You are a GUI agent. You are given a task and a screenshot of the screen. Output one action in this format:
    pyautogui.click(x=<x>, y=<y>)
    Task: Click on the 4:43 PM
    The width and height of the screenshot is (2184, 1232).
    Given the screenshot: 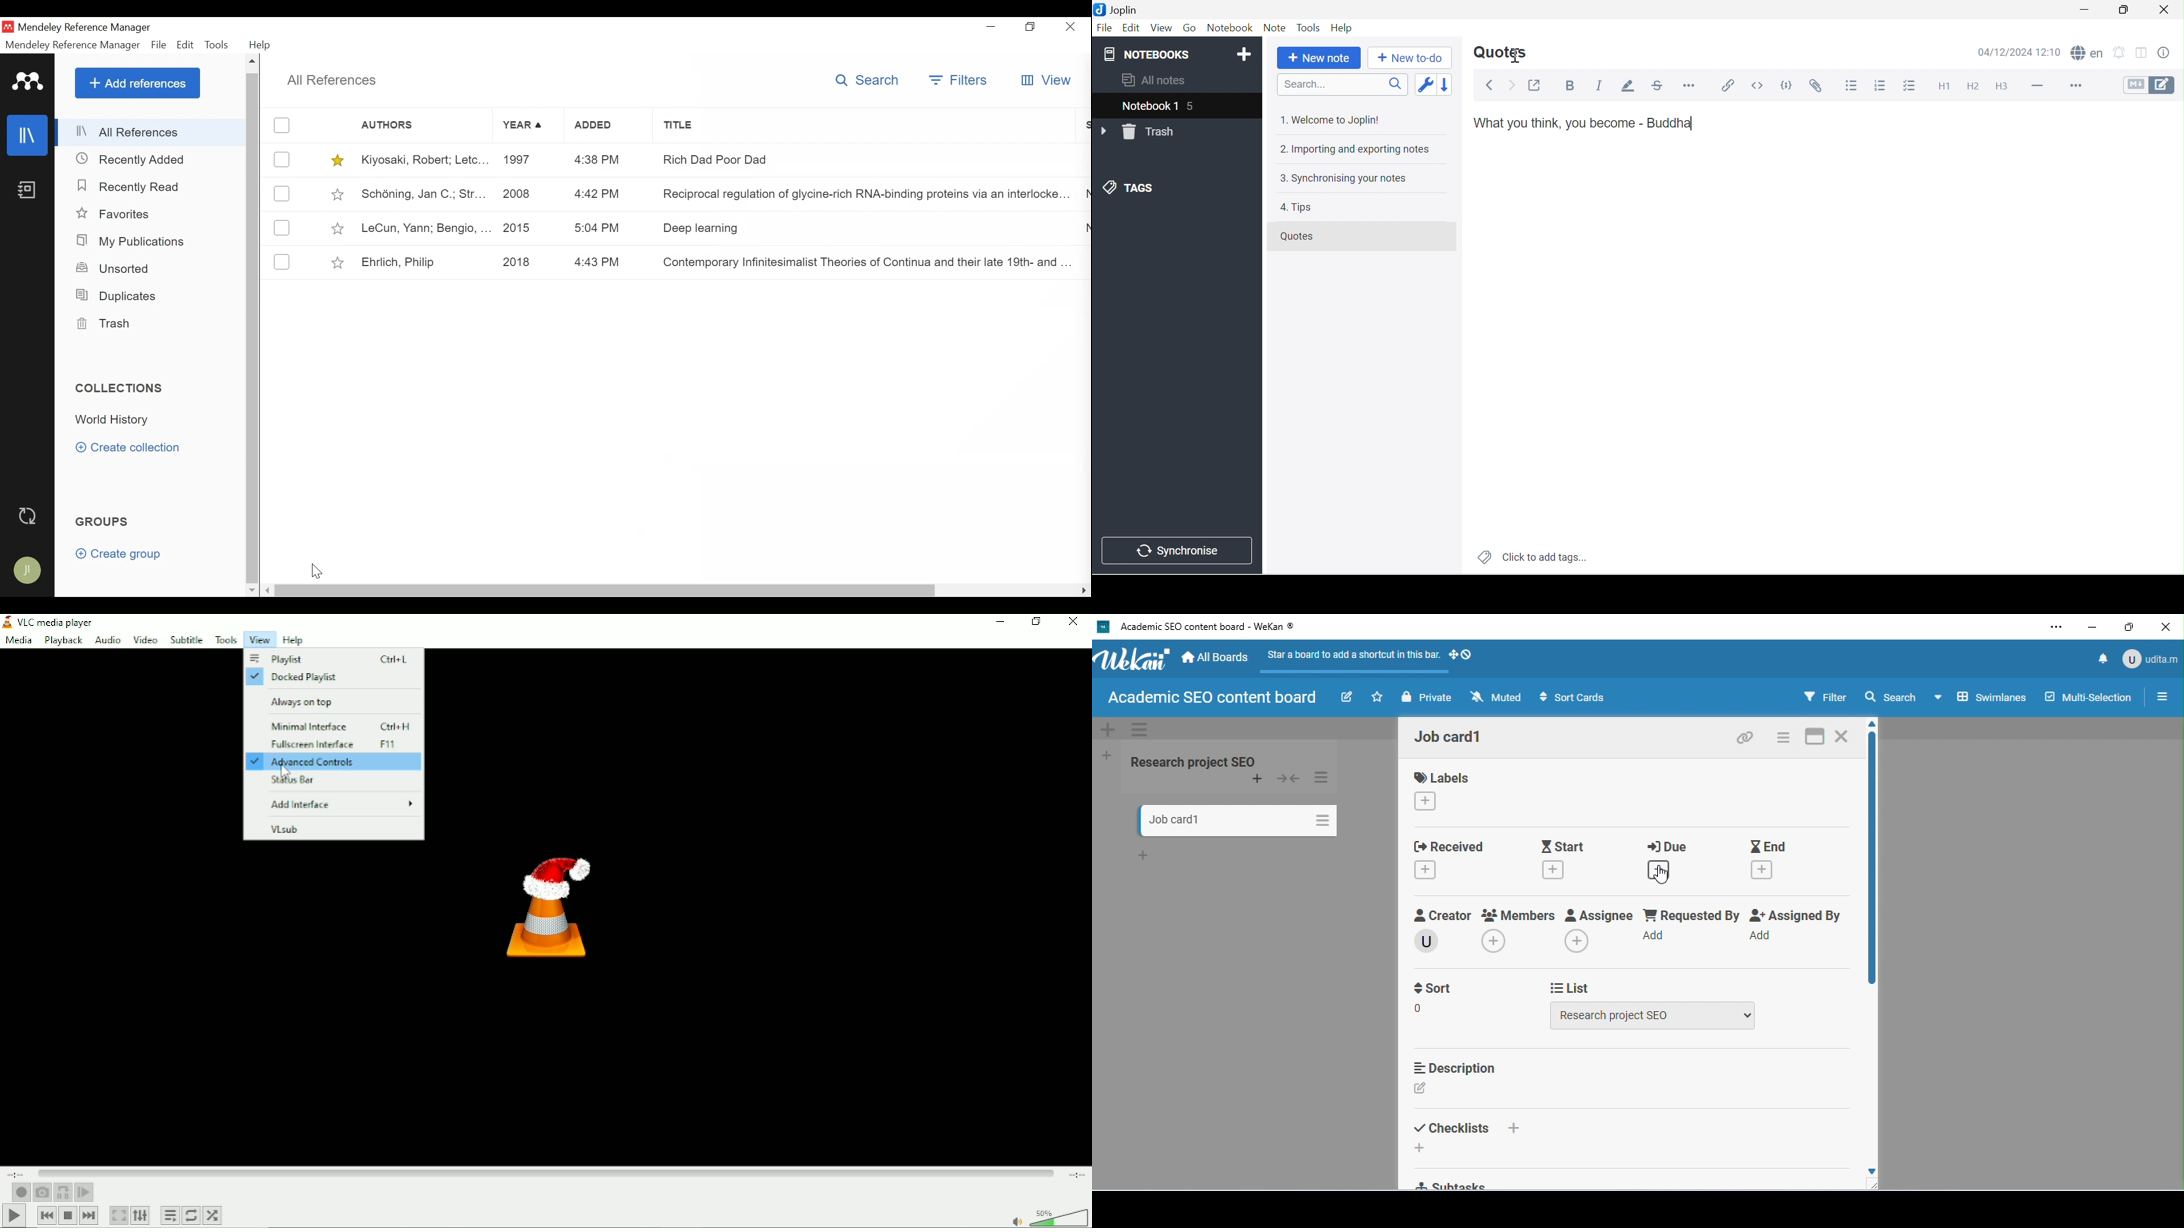 What is the action you would take?
    pyautogui.click(x=603, y=263)
    